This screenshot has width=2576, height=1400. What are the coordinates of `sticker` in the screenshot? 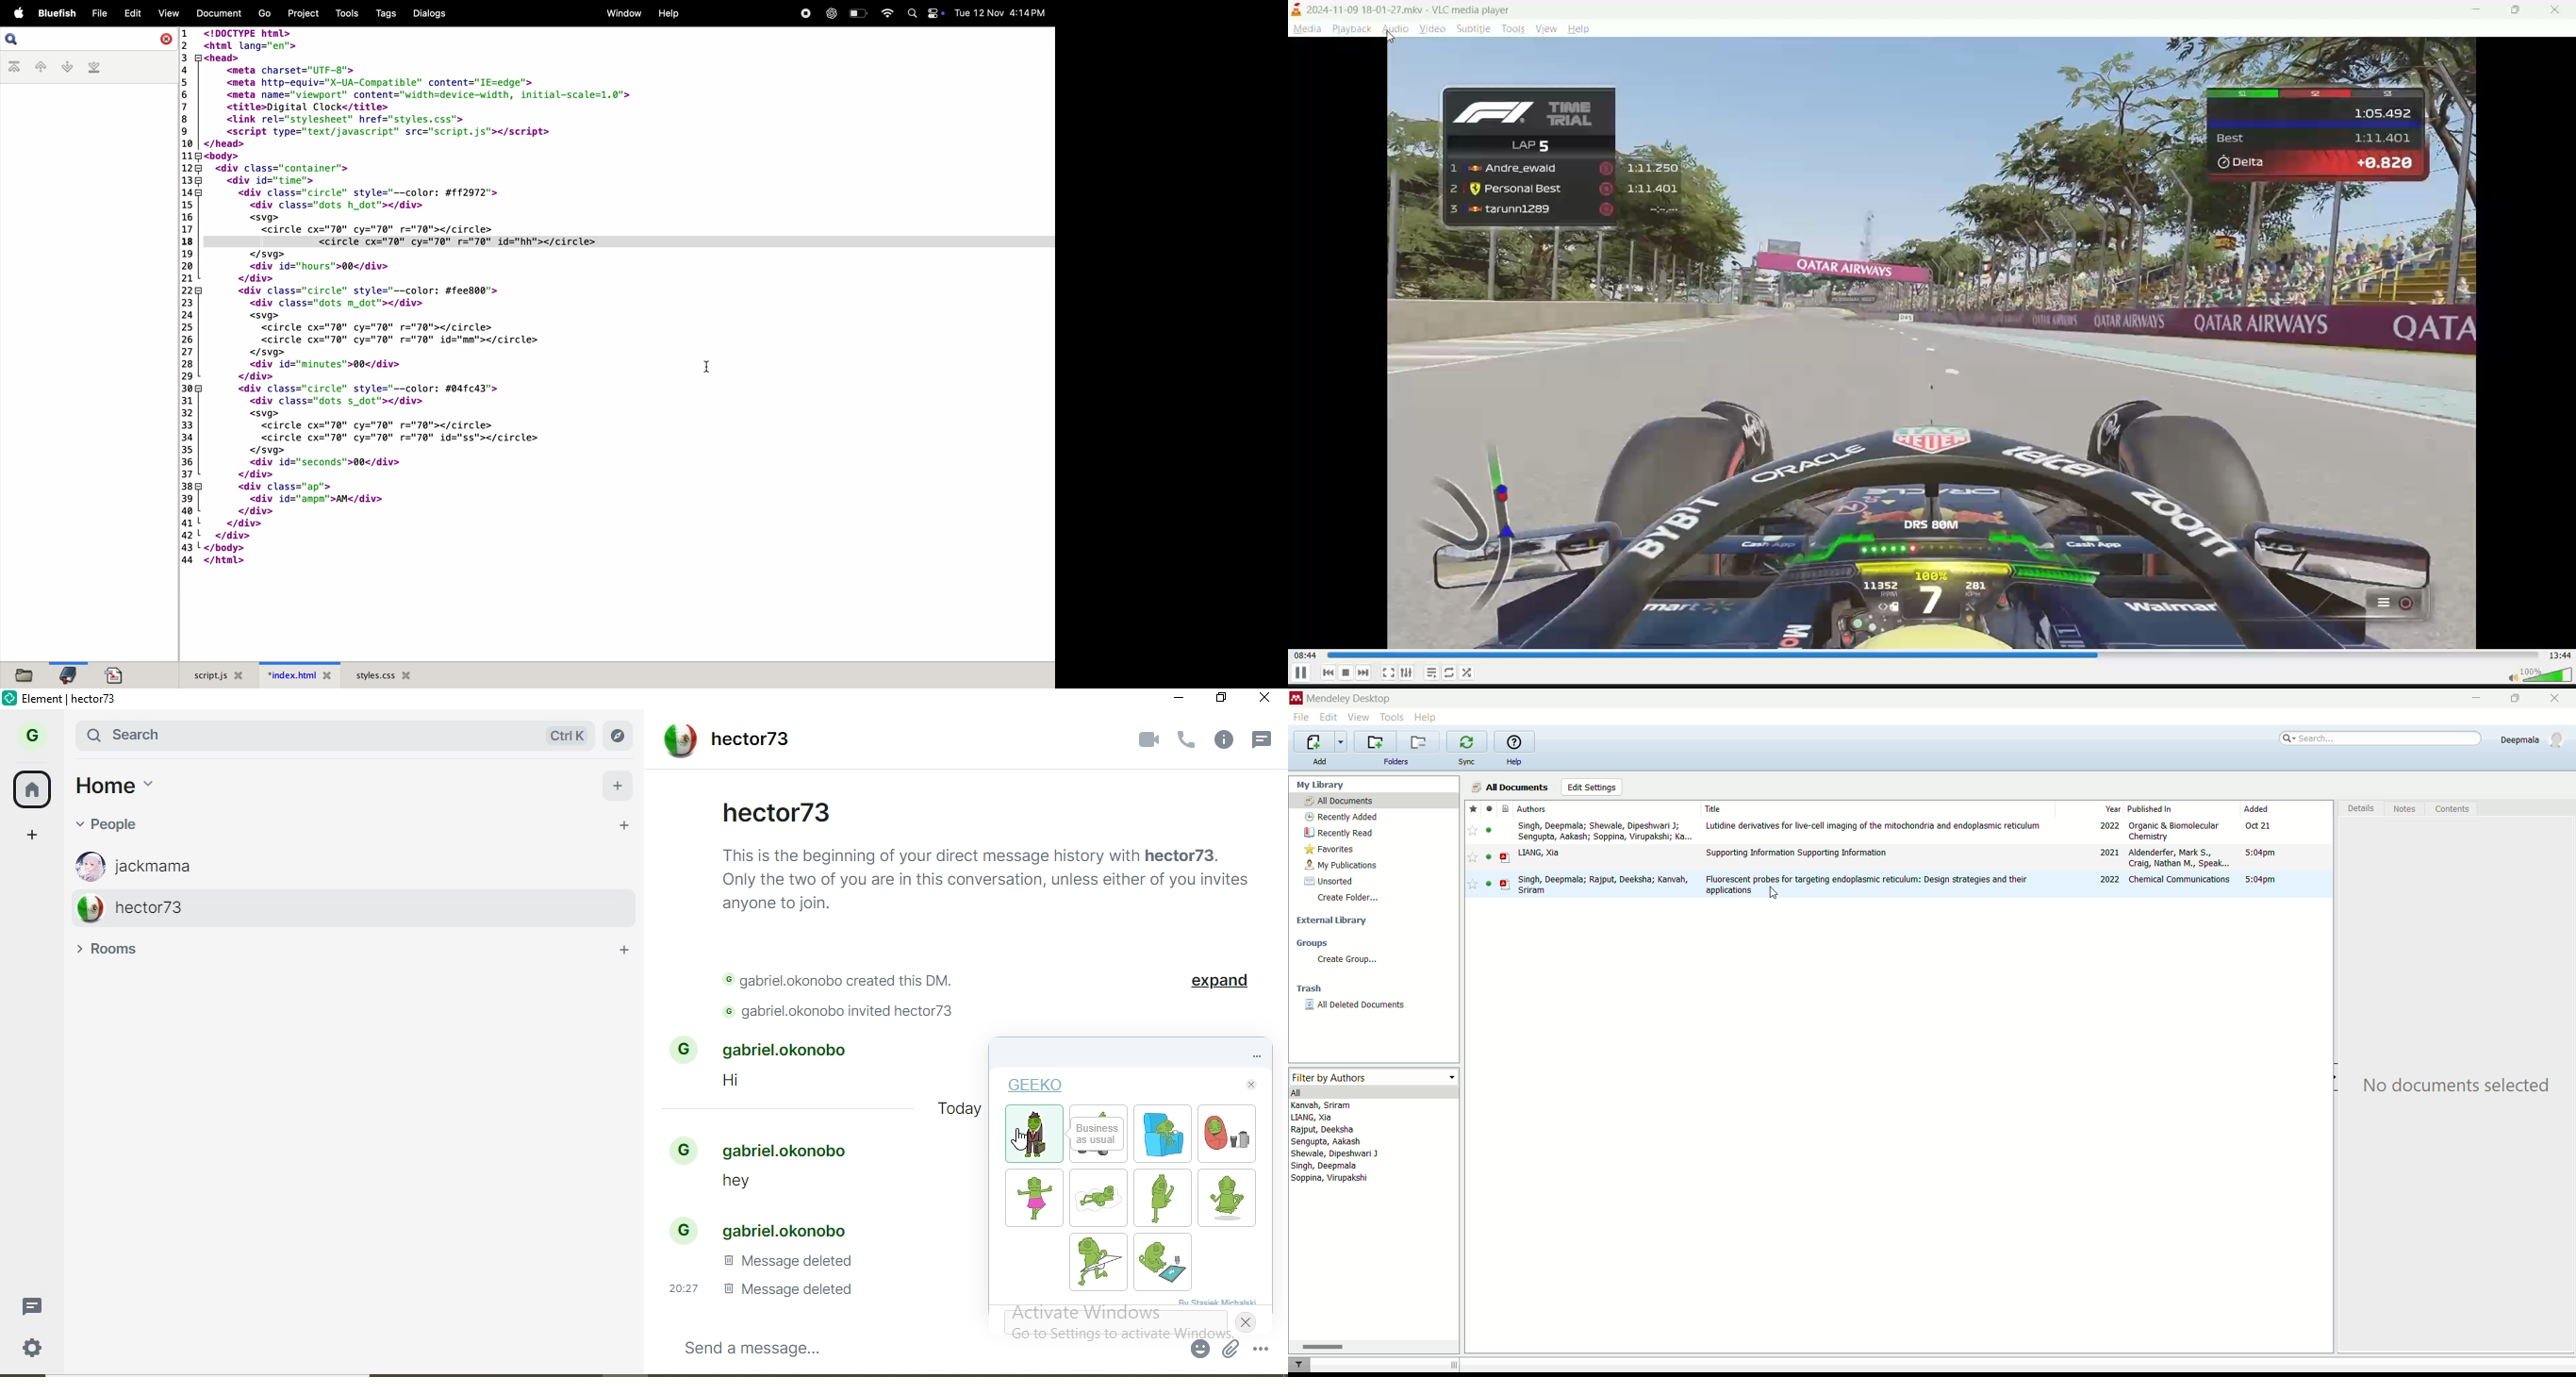 It's located at (1035, 1135).